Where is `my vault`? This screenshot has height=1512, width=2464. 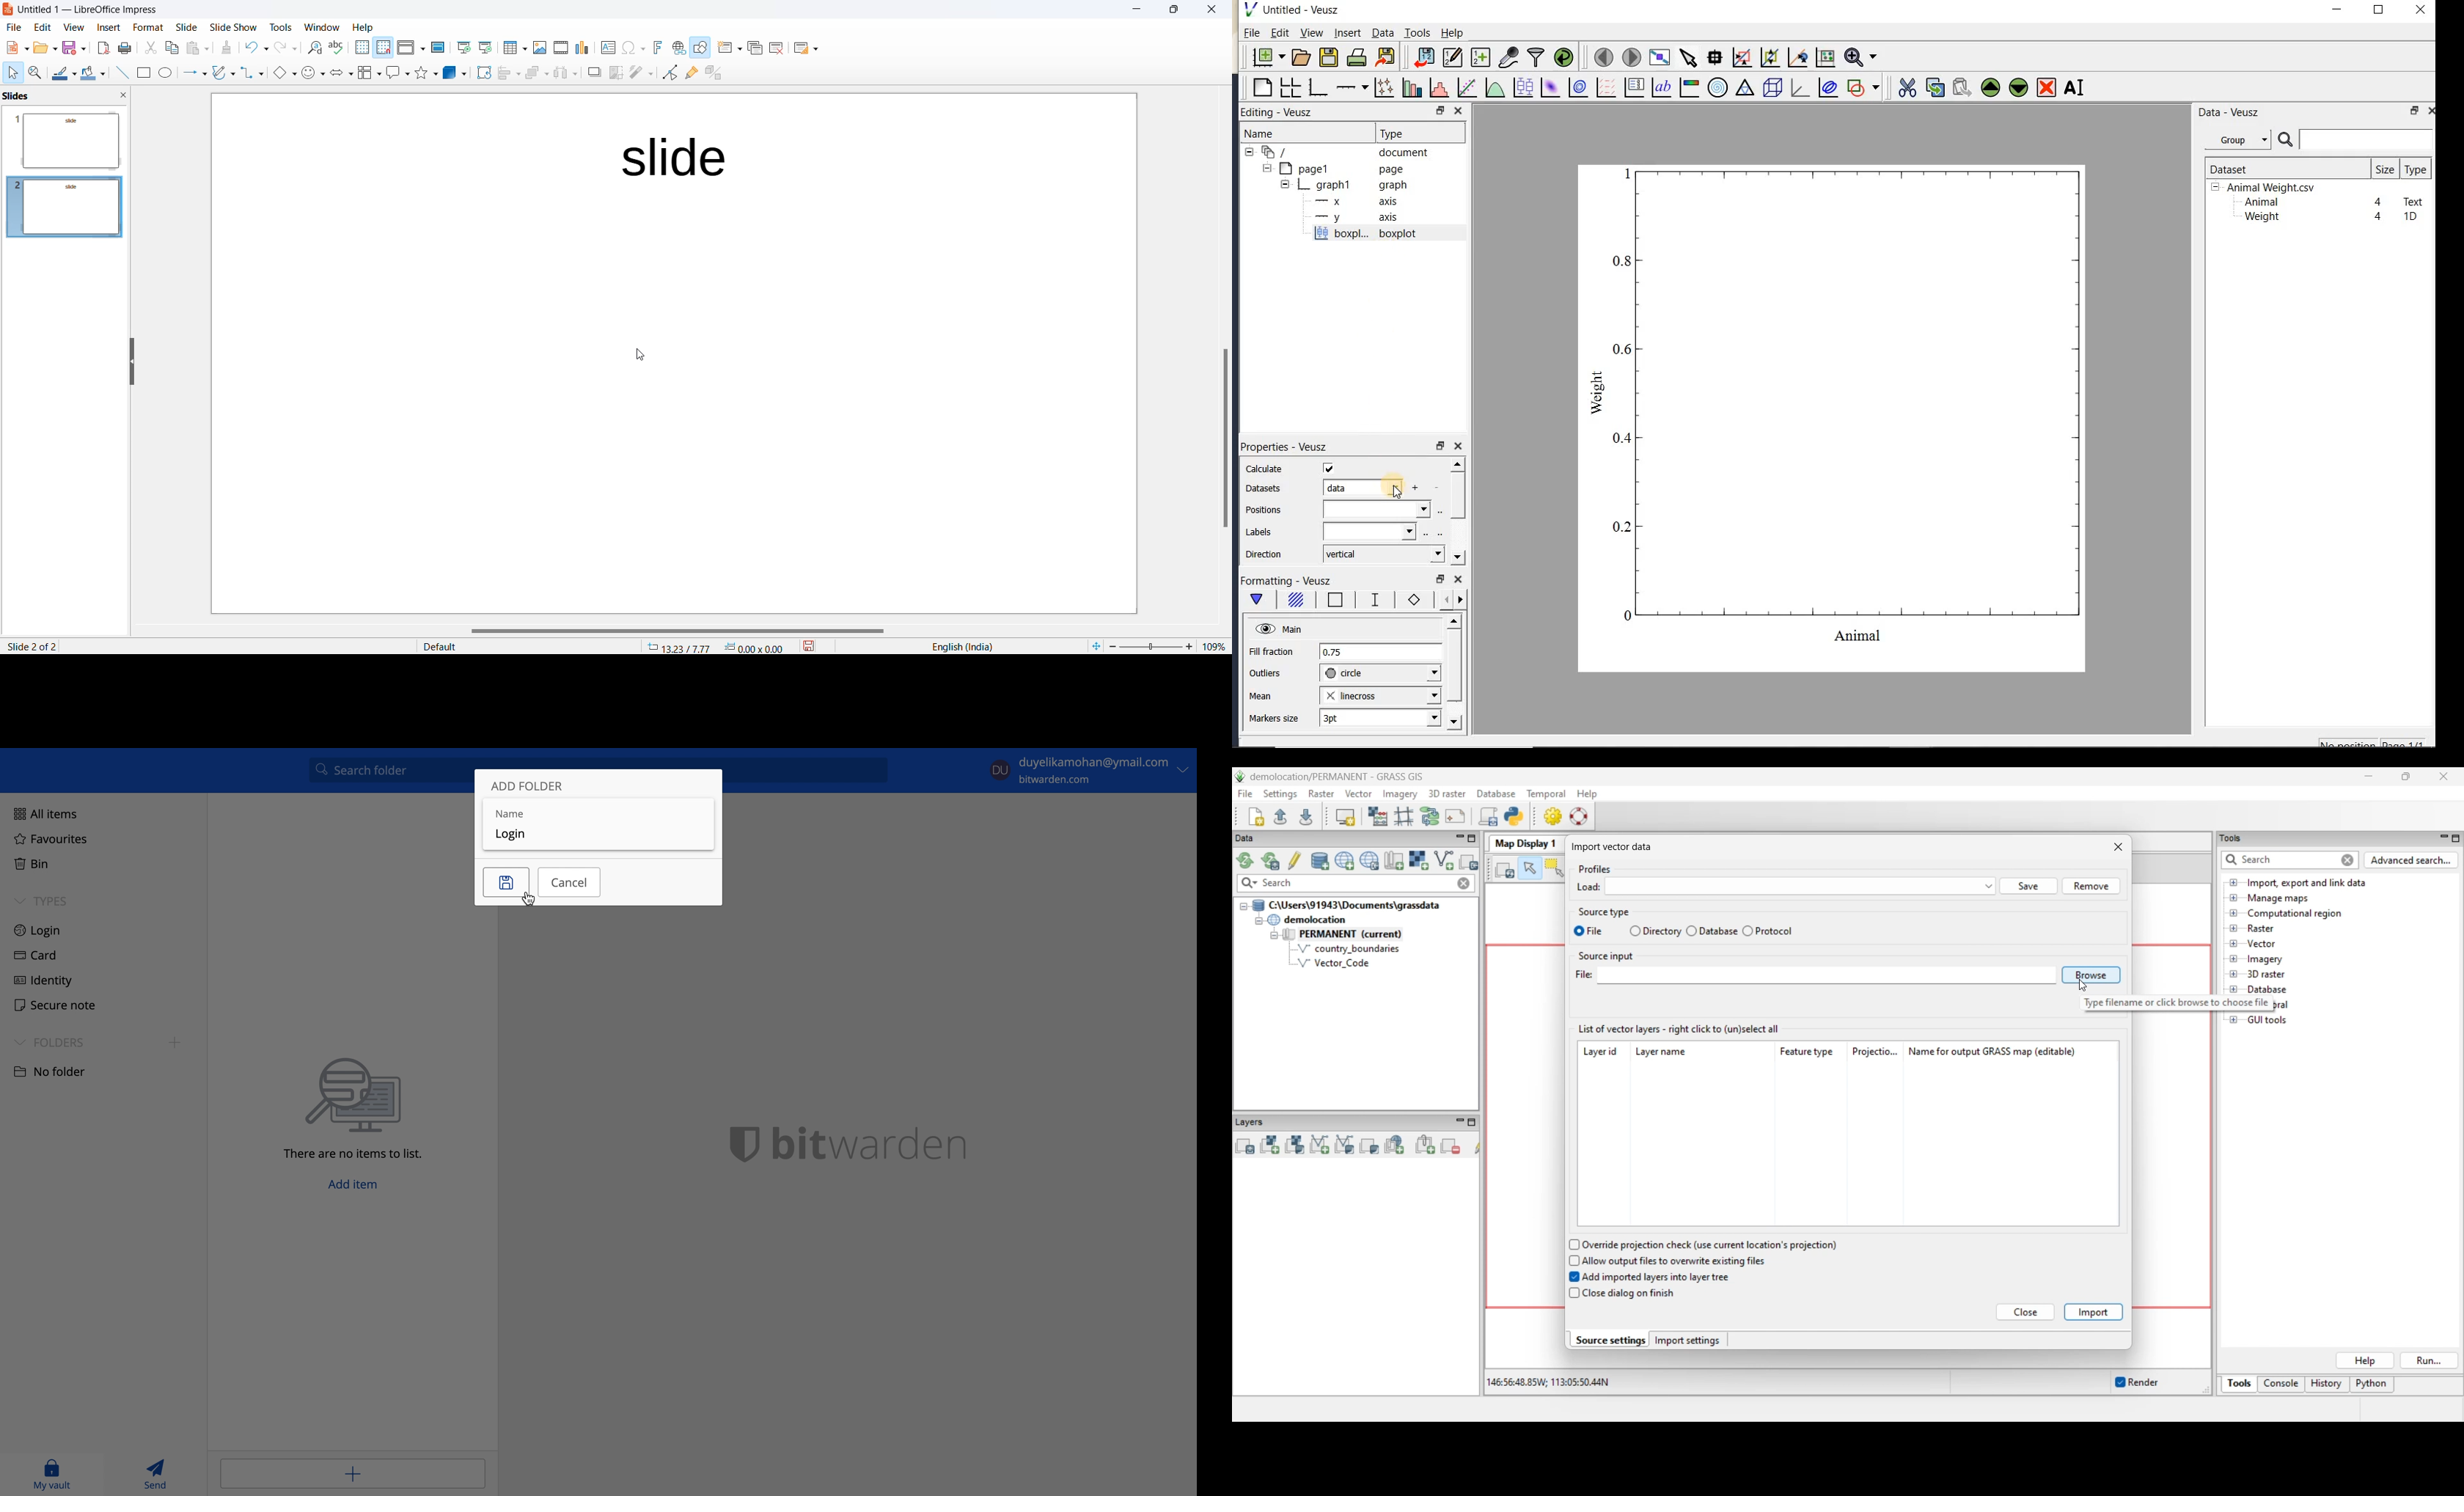
my vault is located at coordinates (52, 1474).